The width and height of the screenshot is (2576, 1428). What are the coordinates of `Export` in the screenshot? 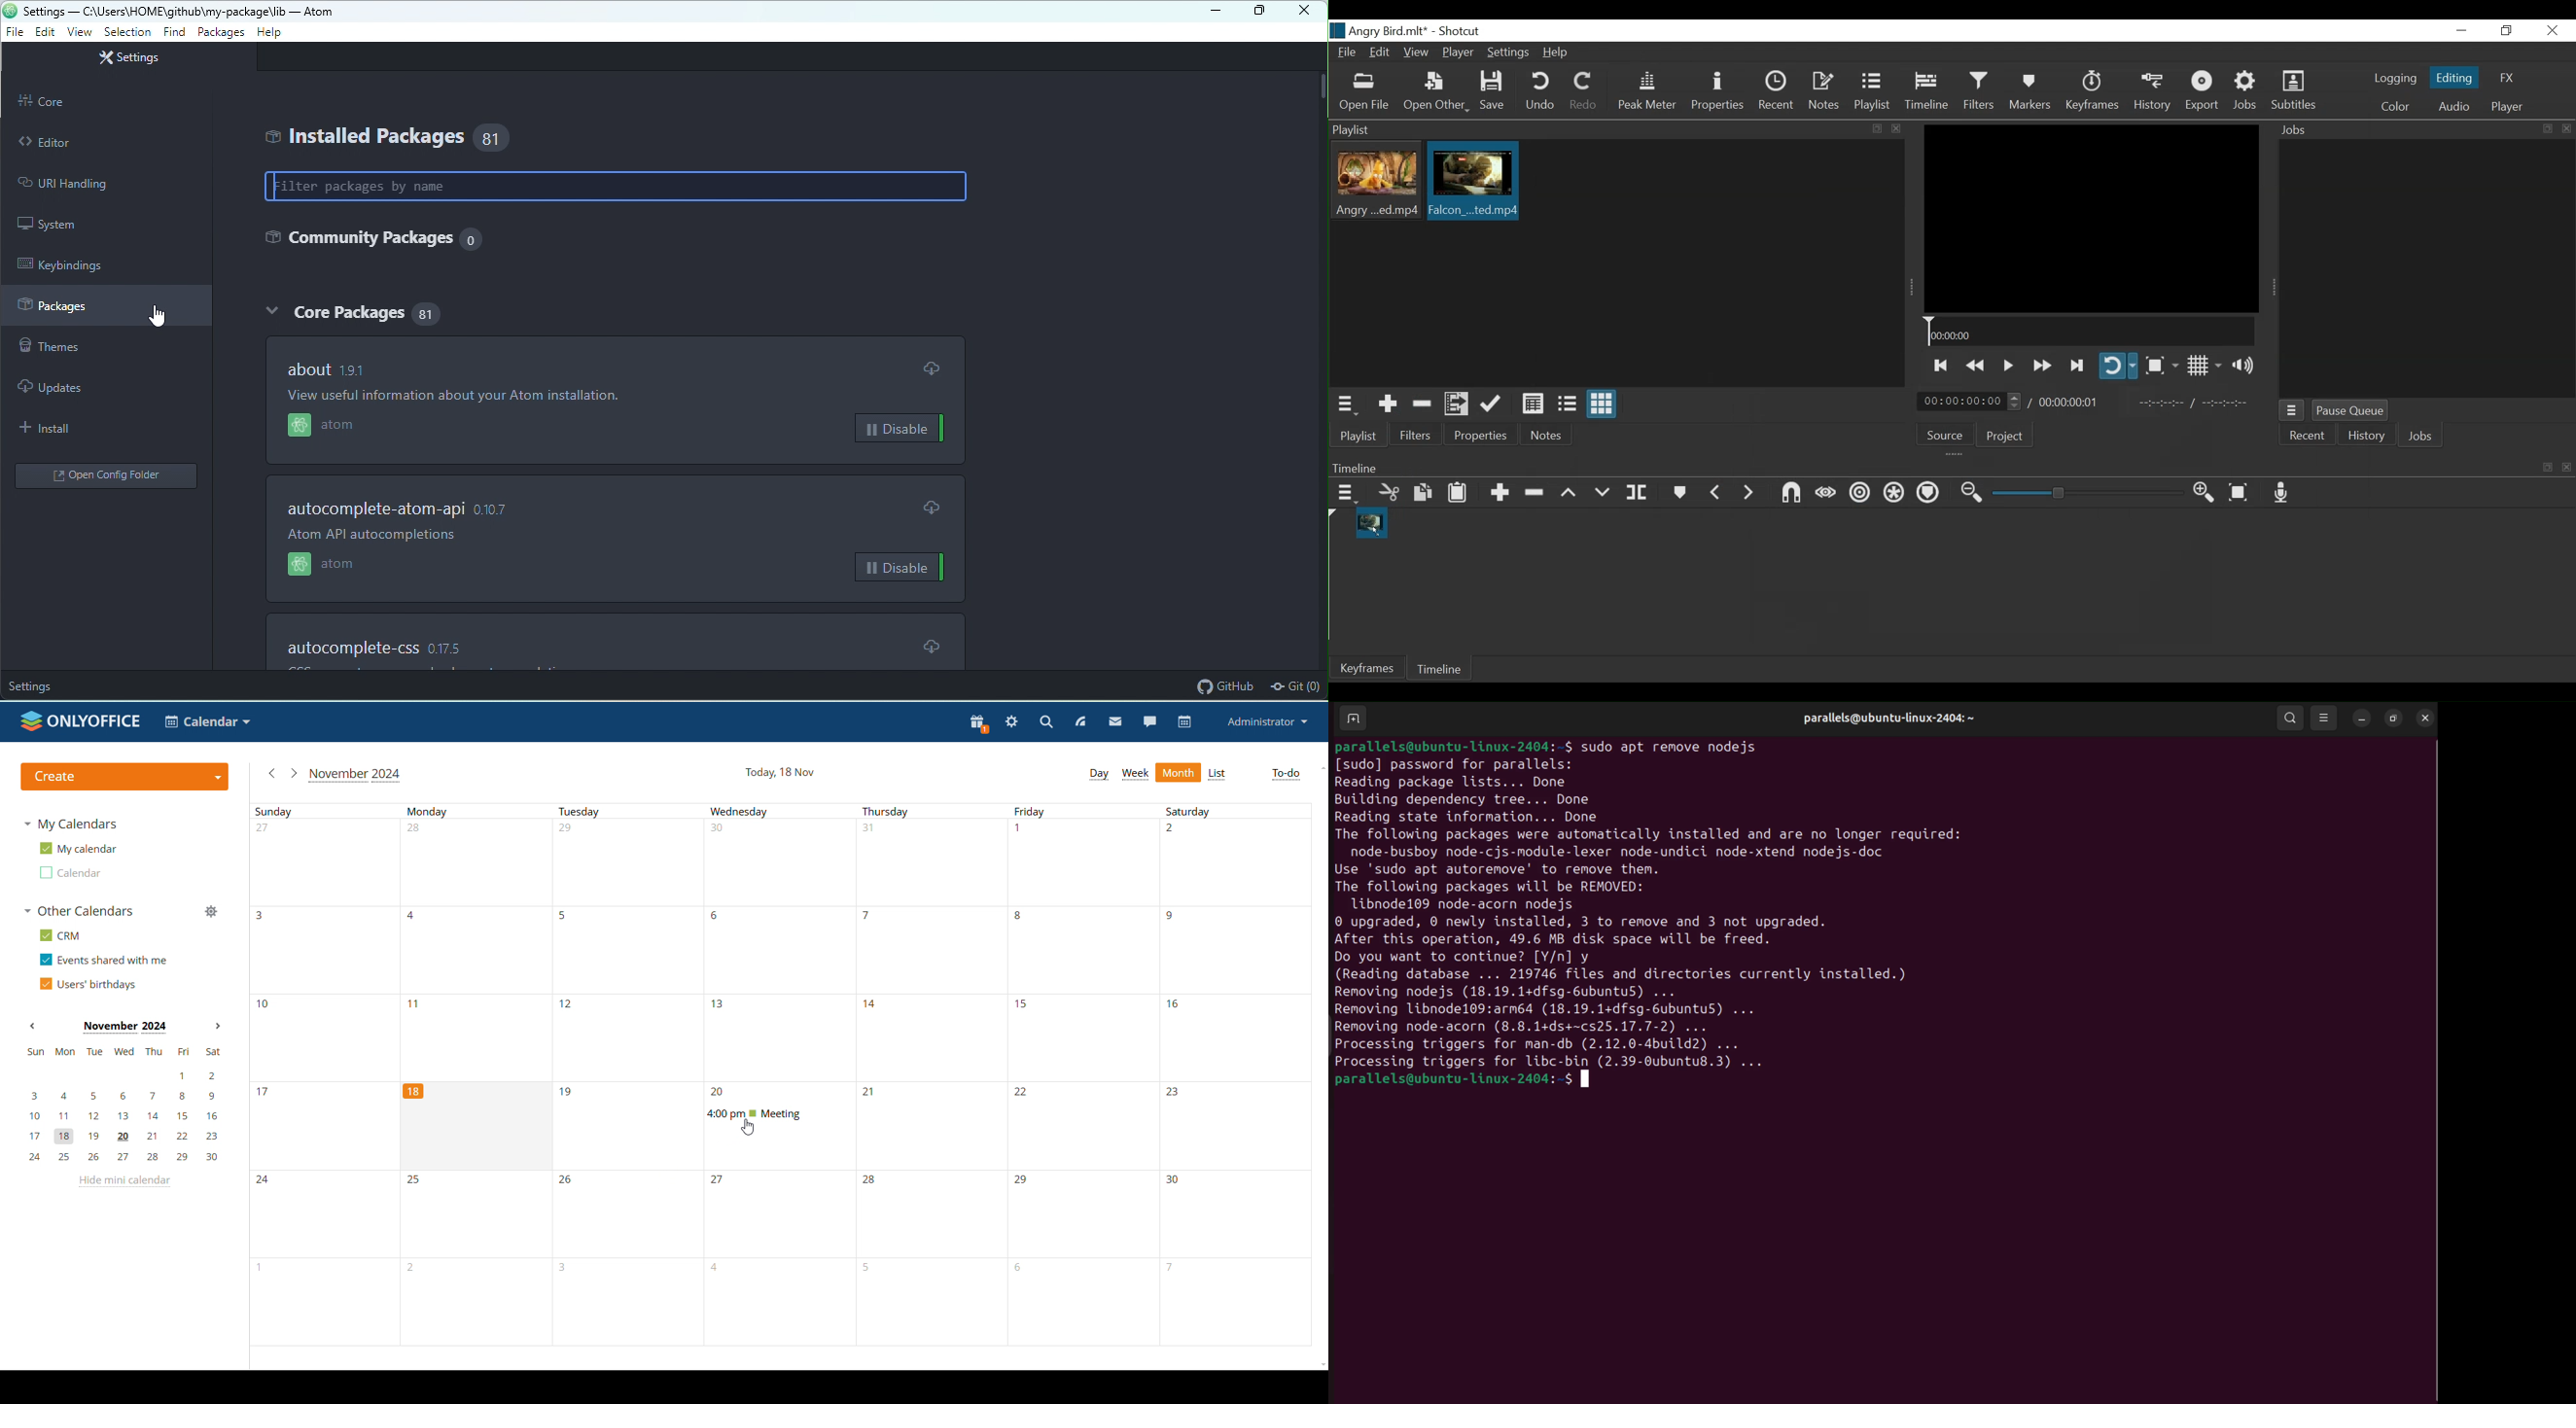 It's located at (2203, 92).